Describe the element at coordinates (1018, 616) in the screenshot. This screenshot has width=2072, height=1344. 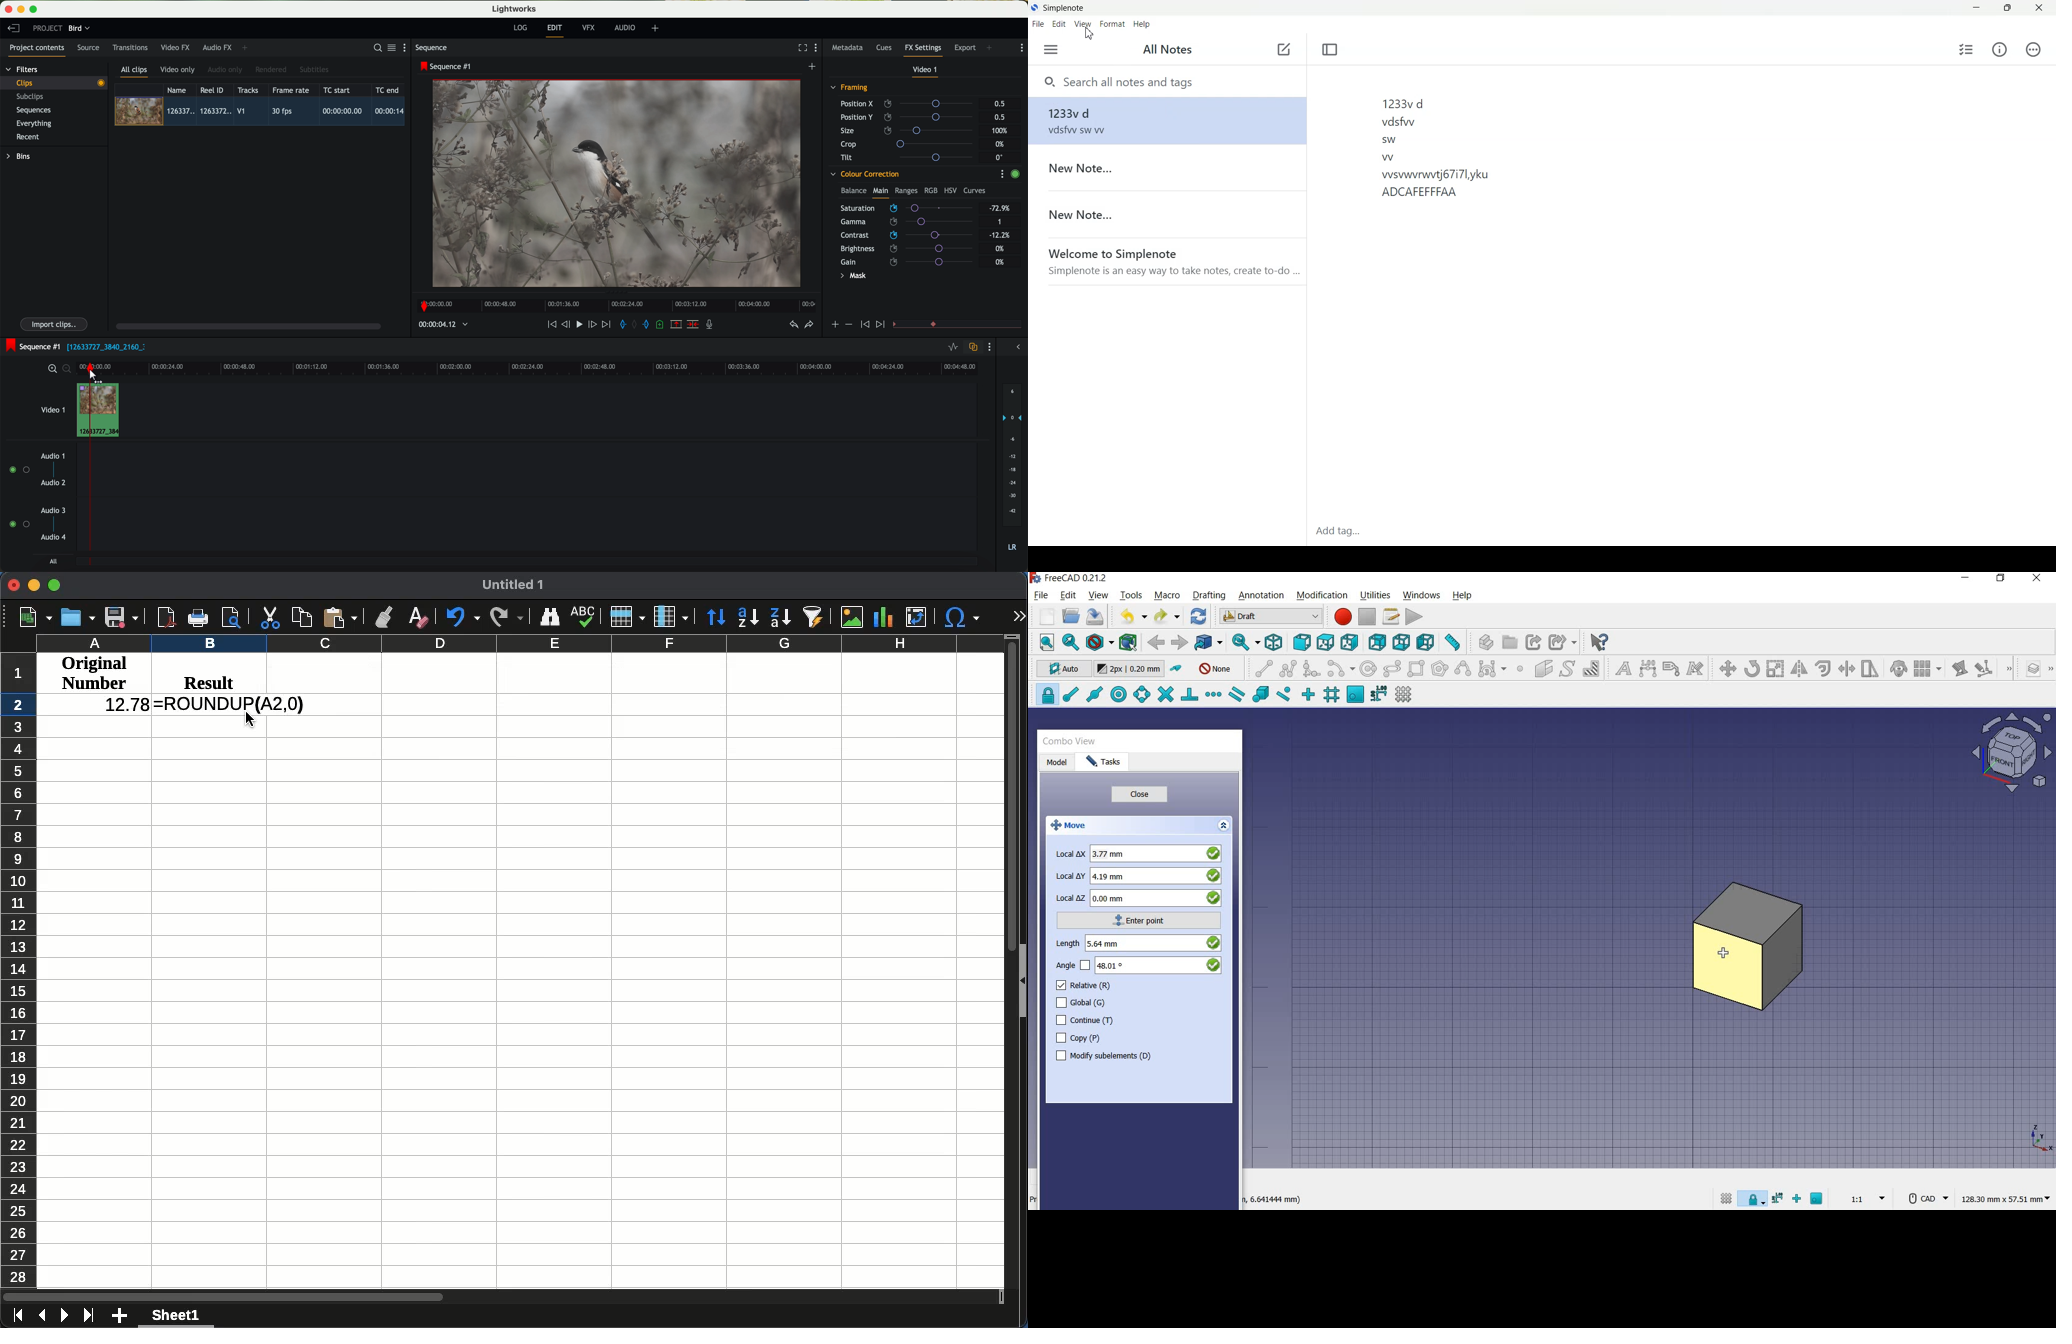
I see `expand` at that location.